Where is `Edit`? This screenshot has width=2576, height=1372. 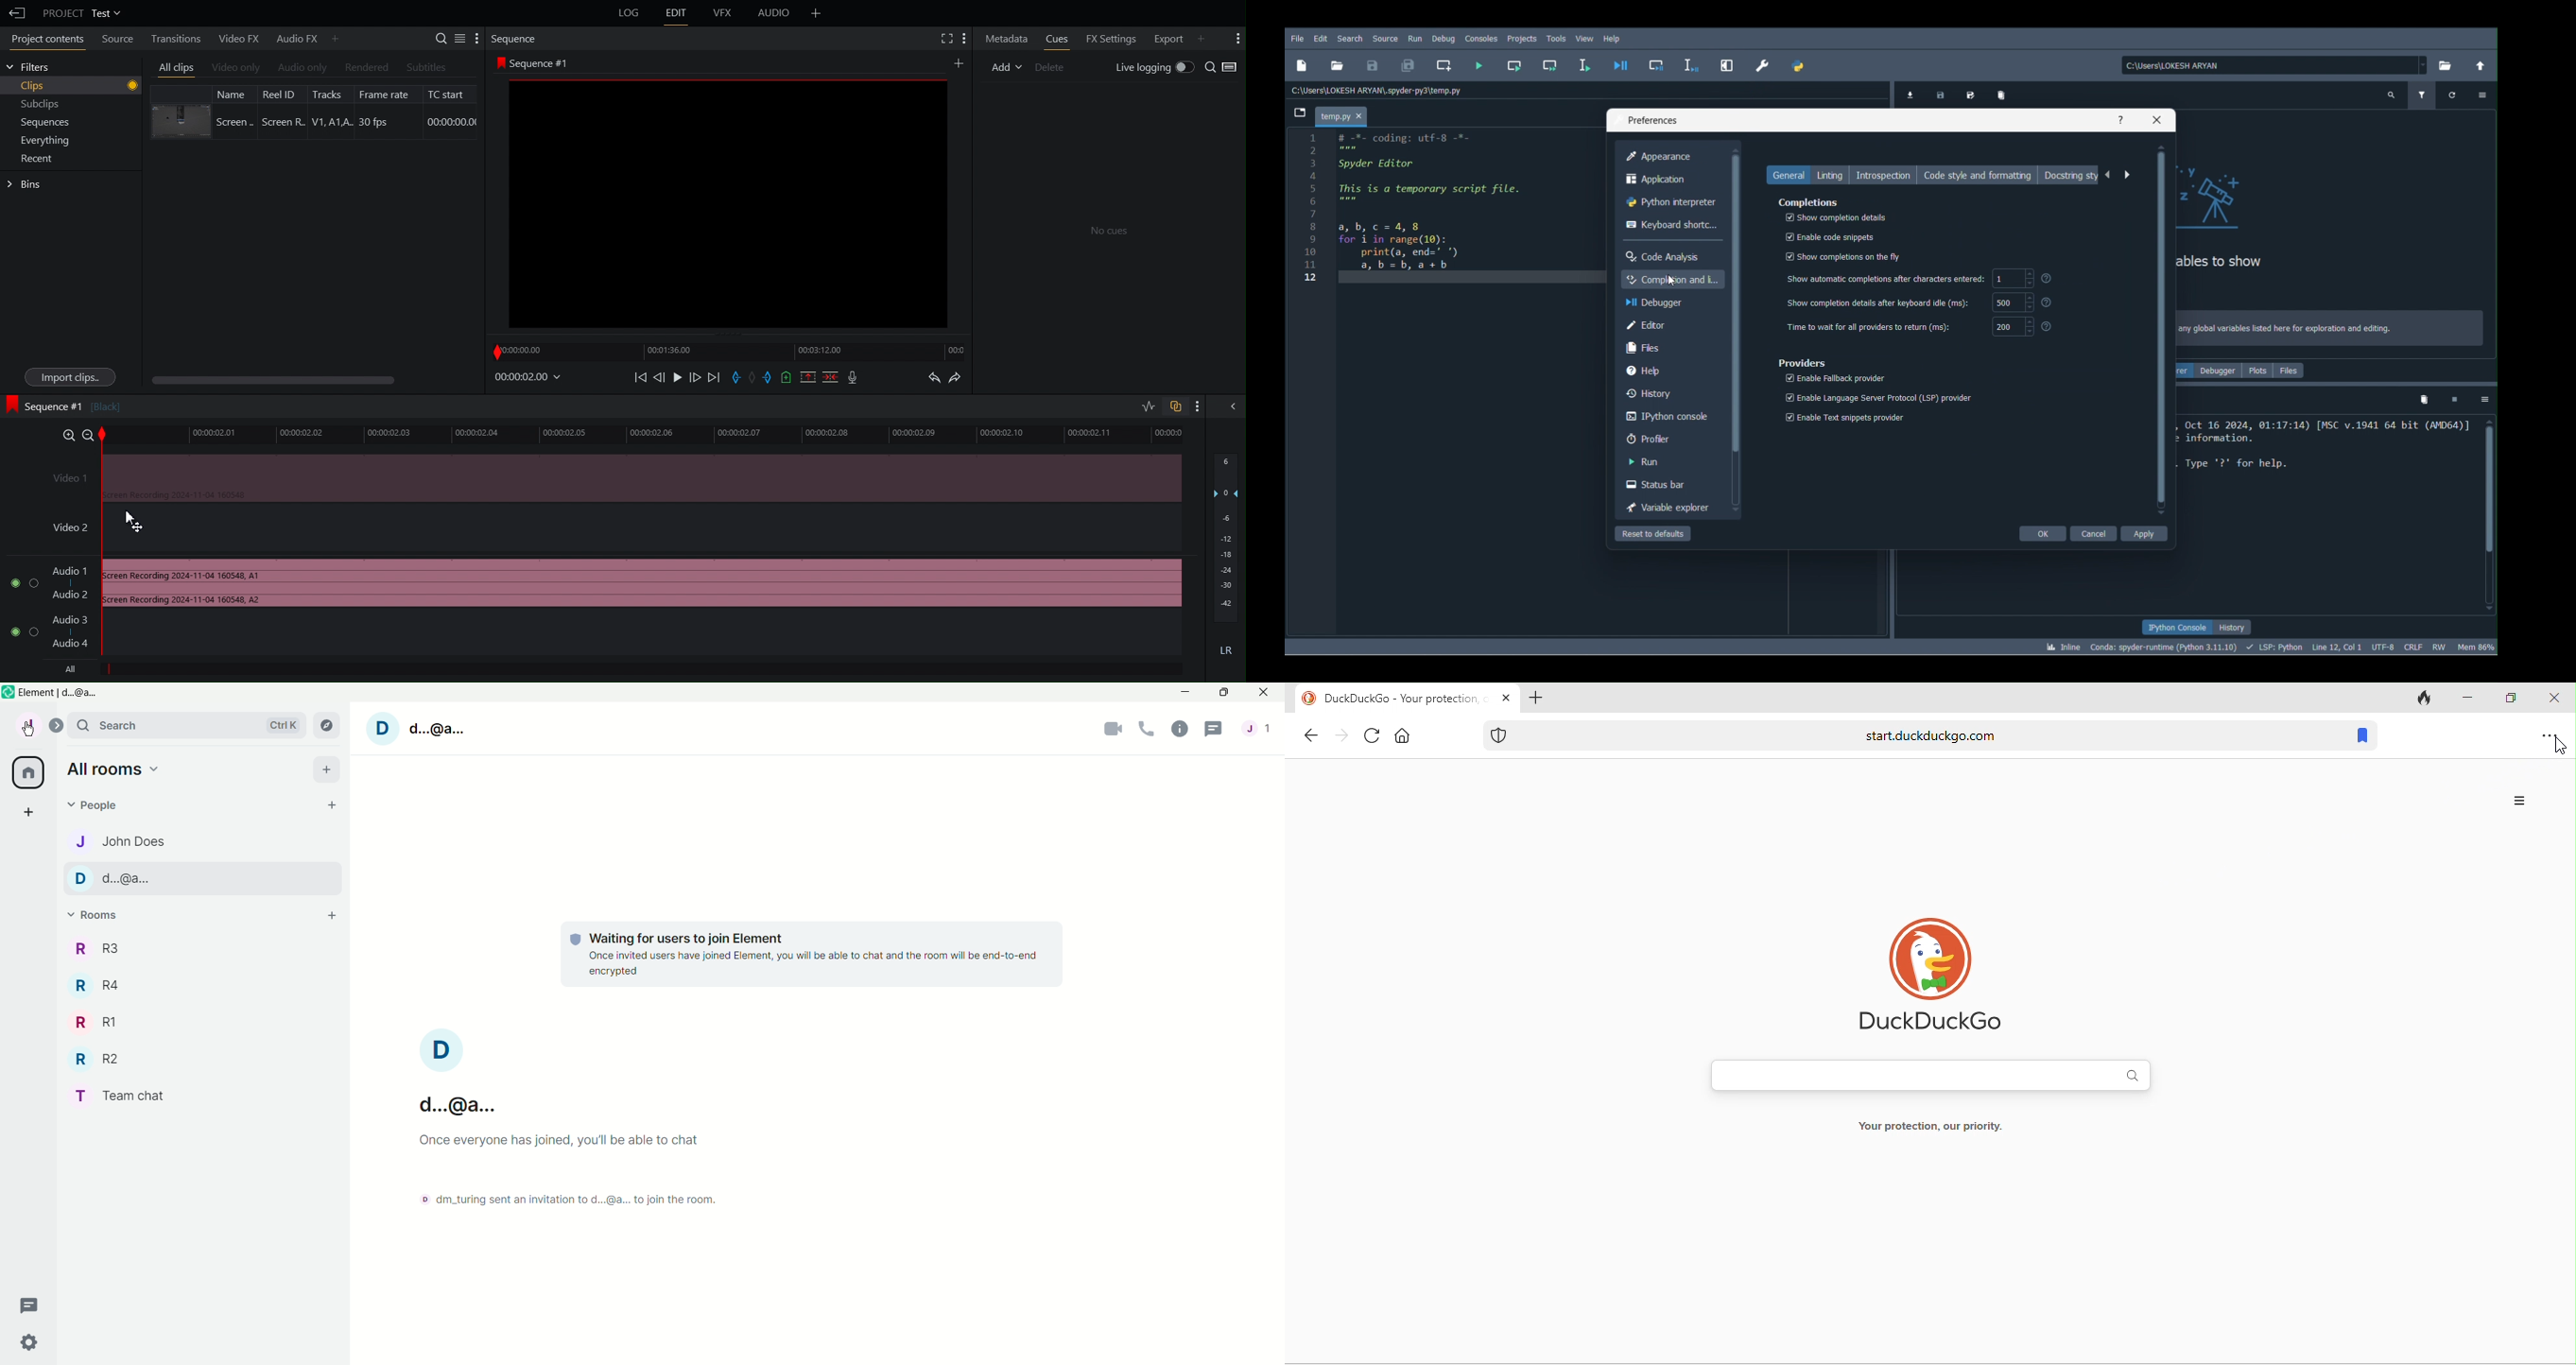
Edit is located at coordinates (676, 14).